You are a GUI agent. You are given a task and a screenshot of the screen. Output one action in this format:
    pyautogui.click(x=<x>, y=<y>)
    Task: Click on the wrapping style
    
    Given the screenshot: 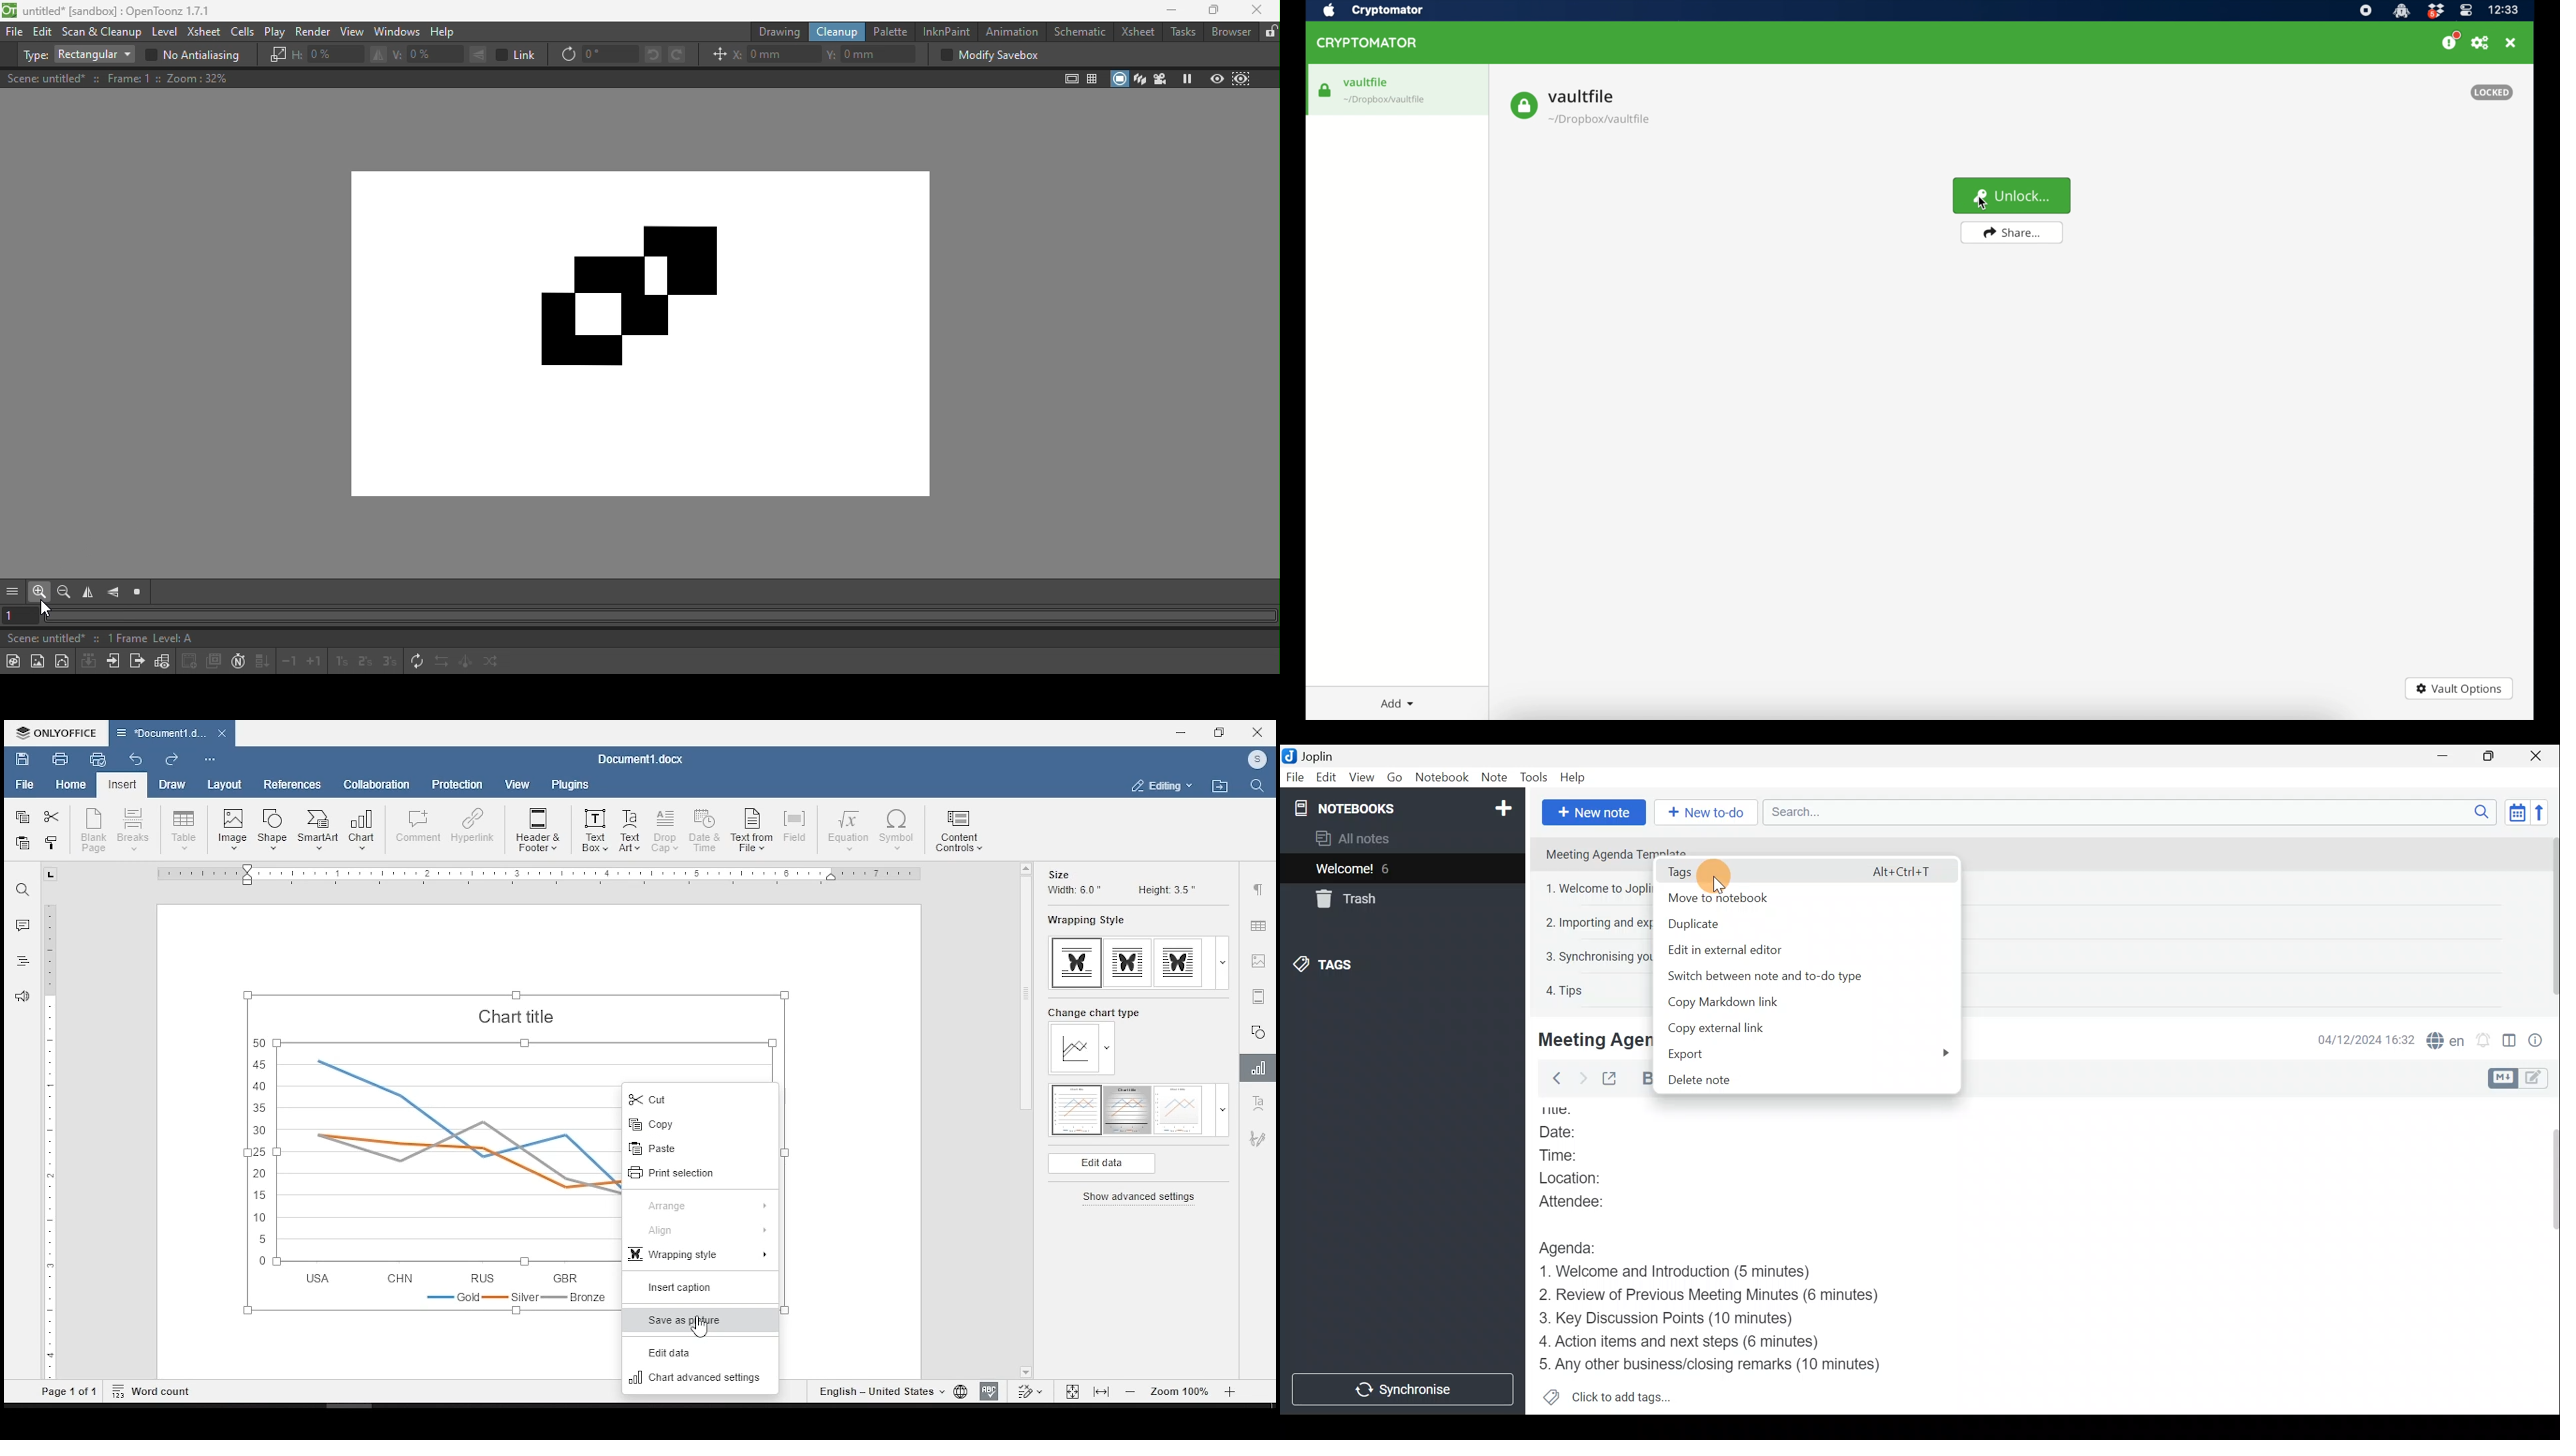 What is the action you would take?
    pyautogui.click(x=700, y=1256)
    